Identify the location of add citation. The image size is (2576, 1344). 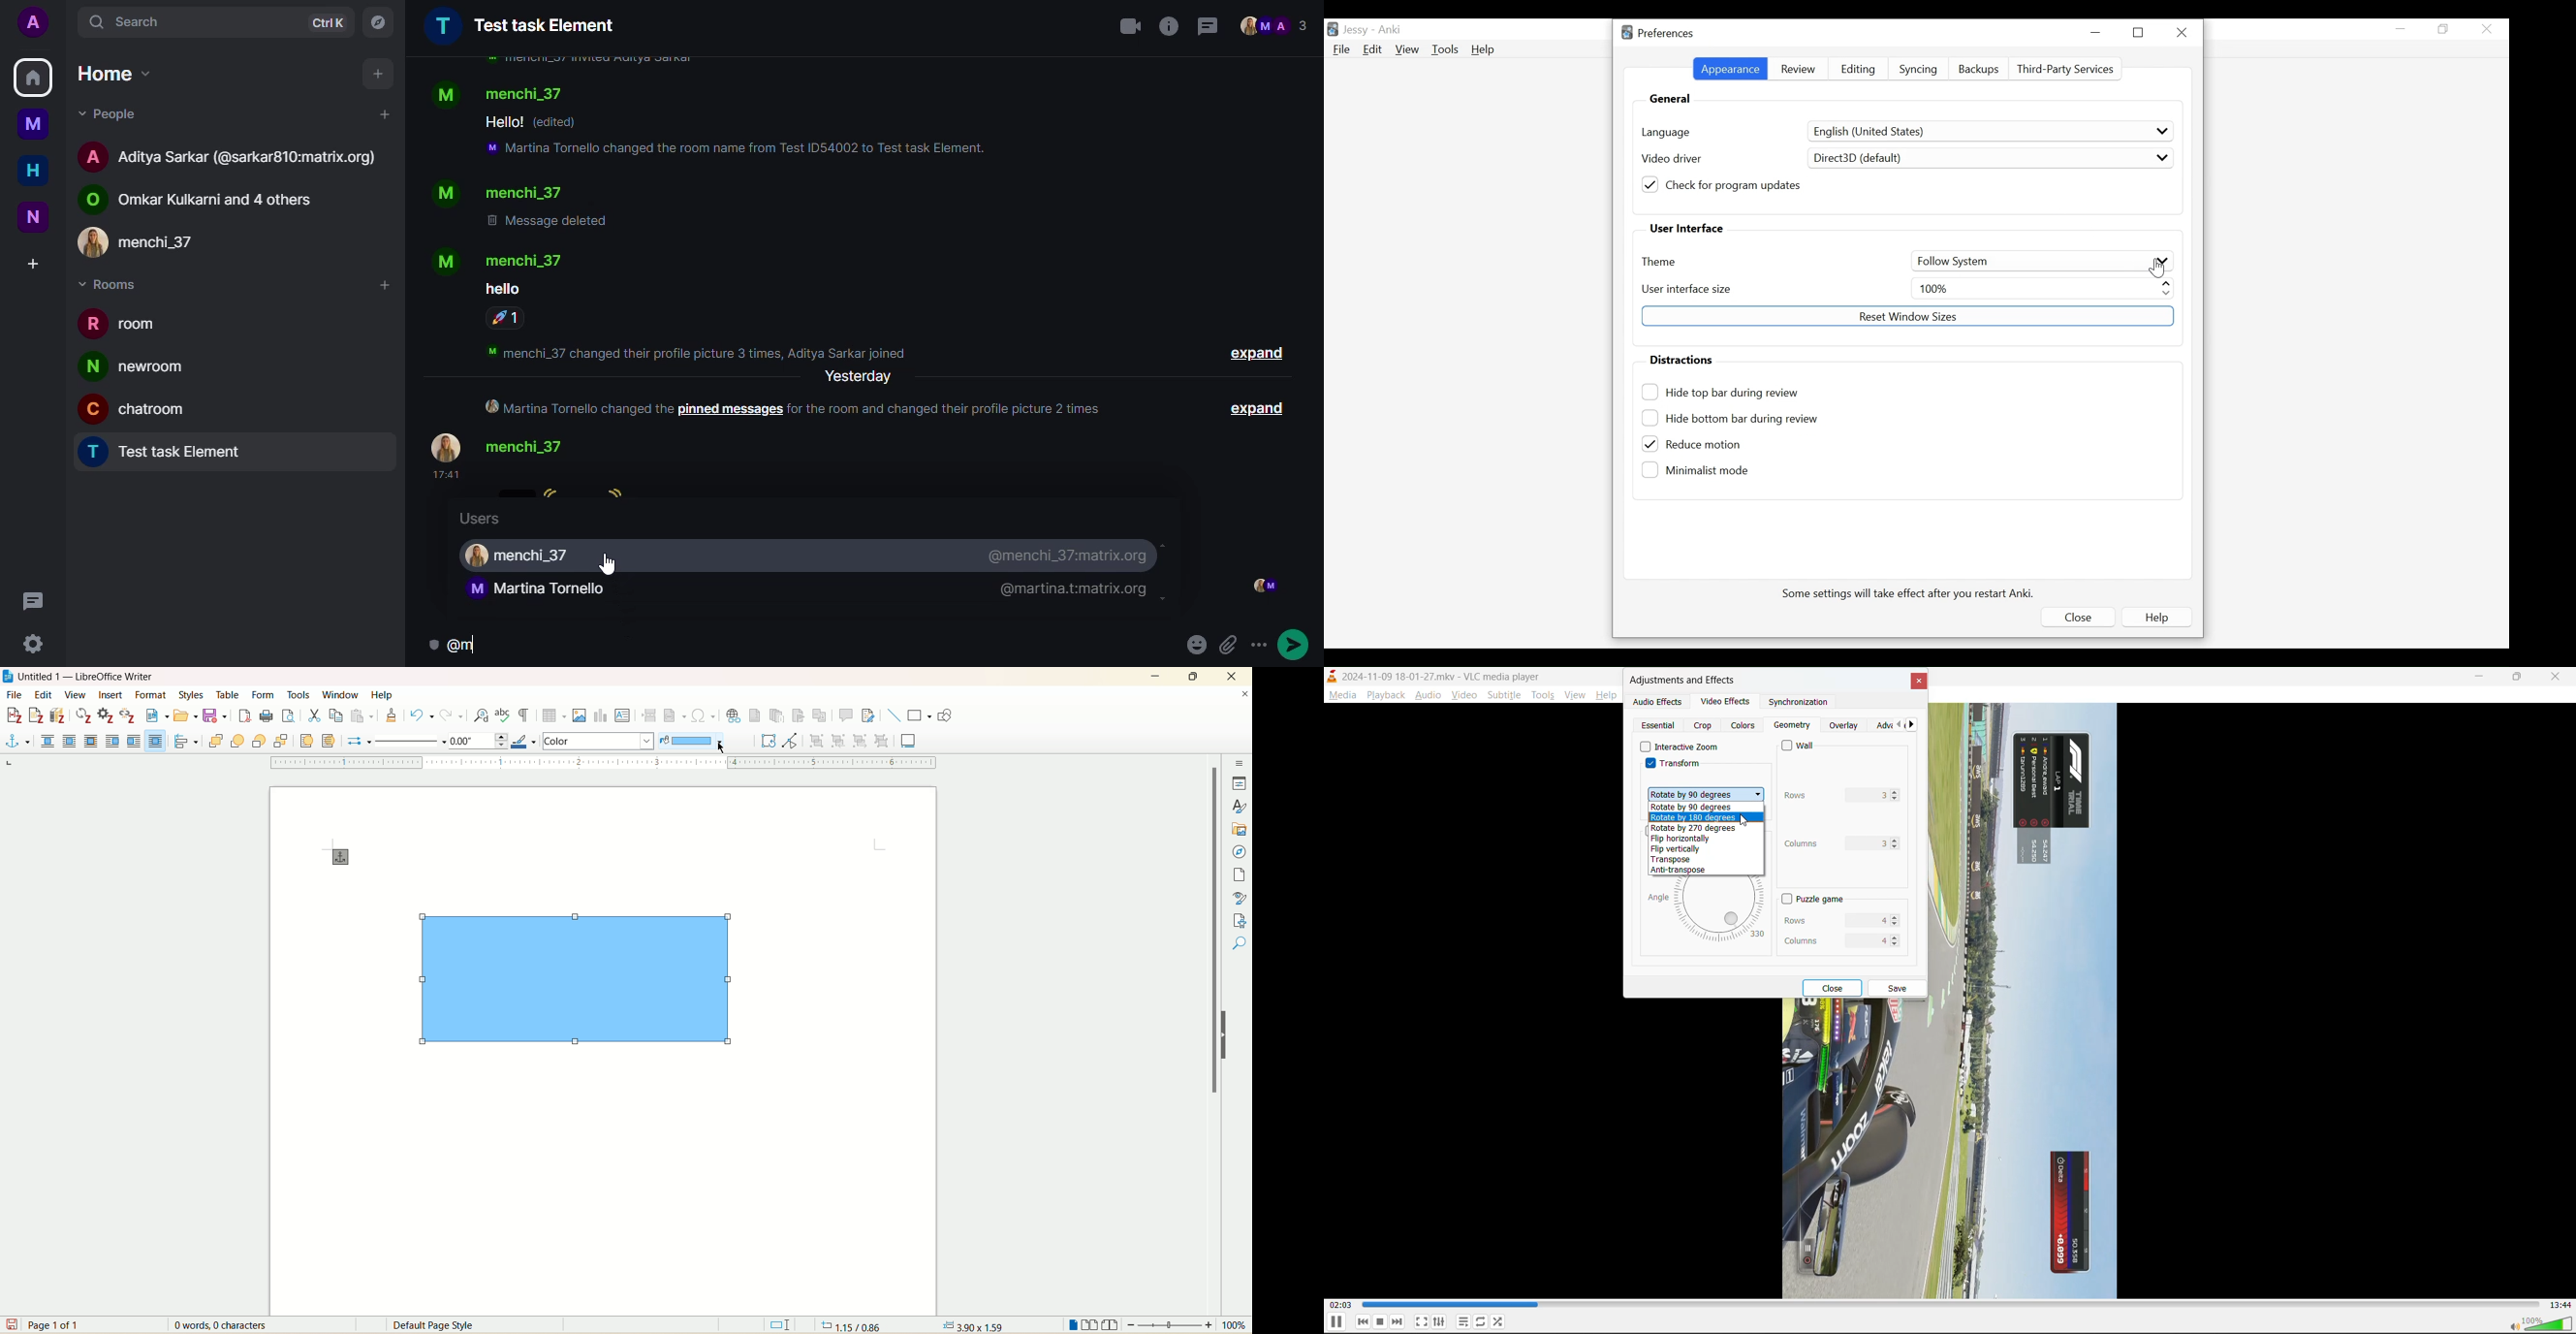
(13, 714).